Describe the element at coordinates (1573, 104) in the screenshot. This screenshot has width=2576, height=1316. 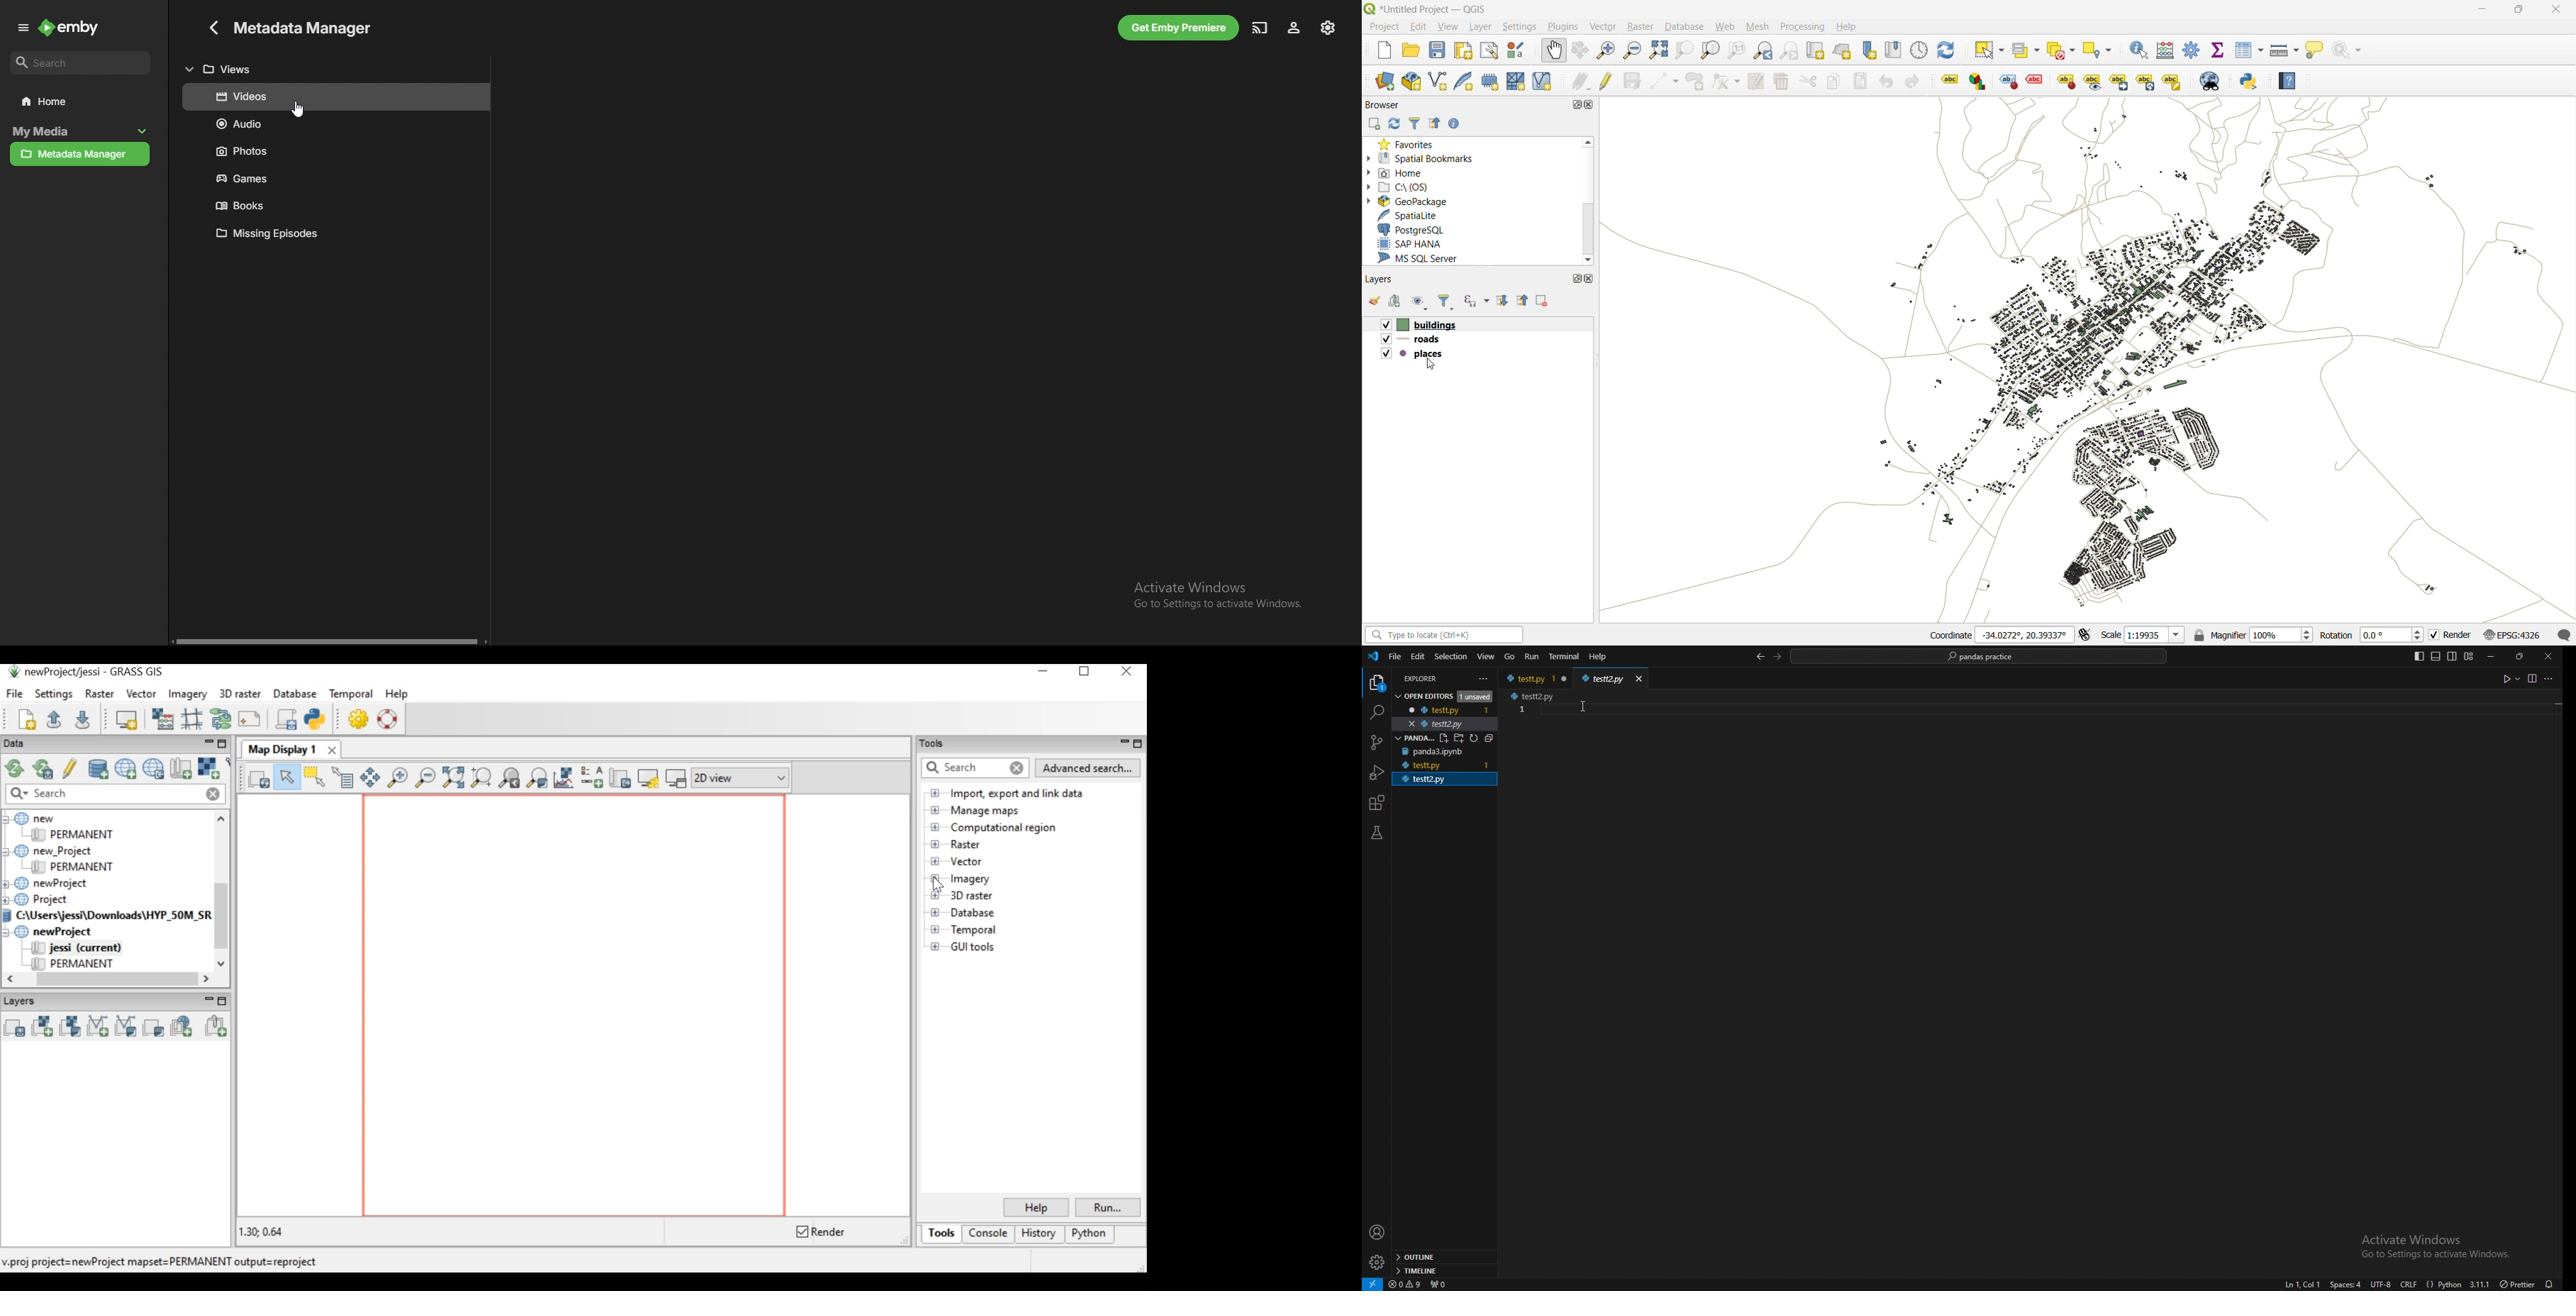
I see `maximize` at that location.